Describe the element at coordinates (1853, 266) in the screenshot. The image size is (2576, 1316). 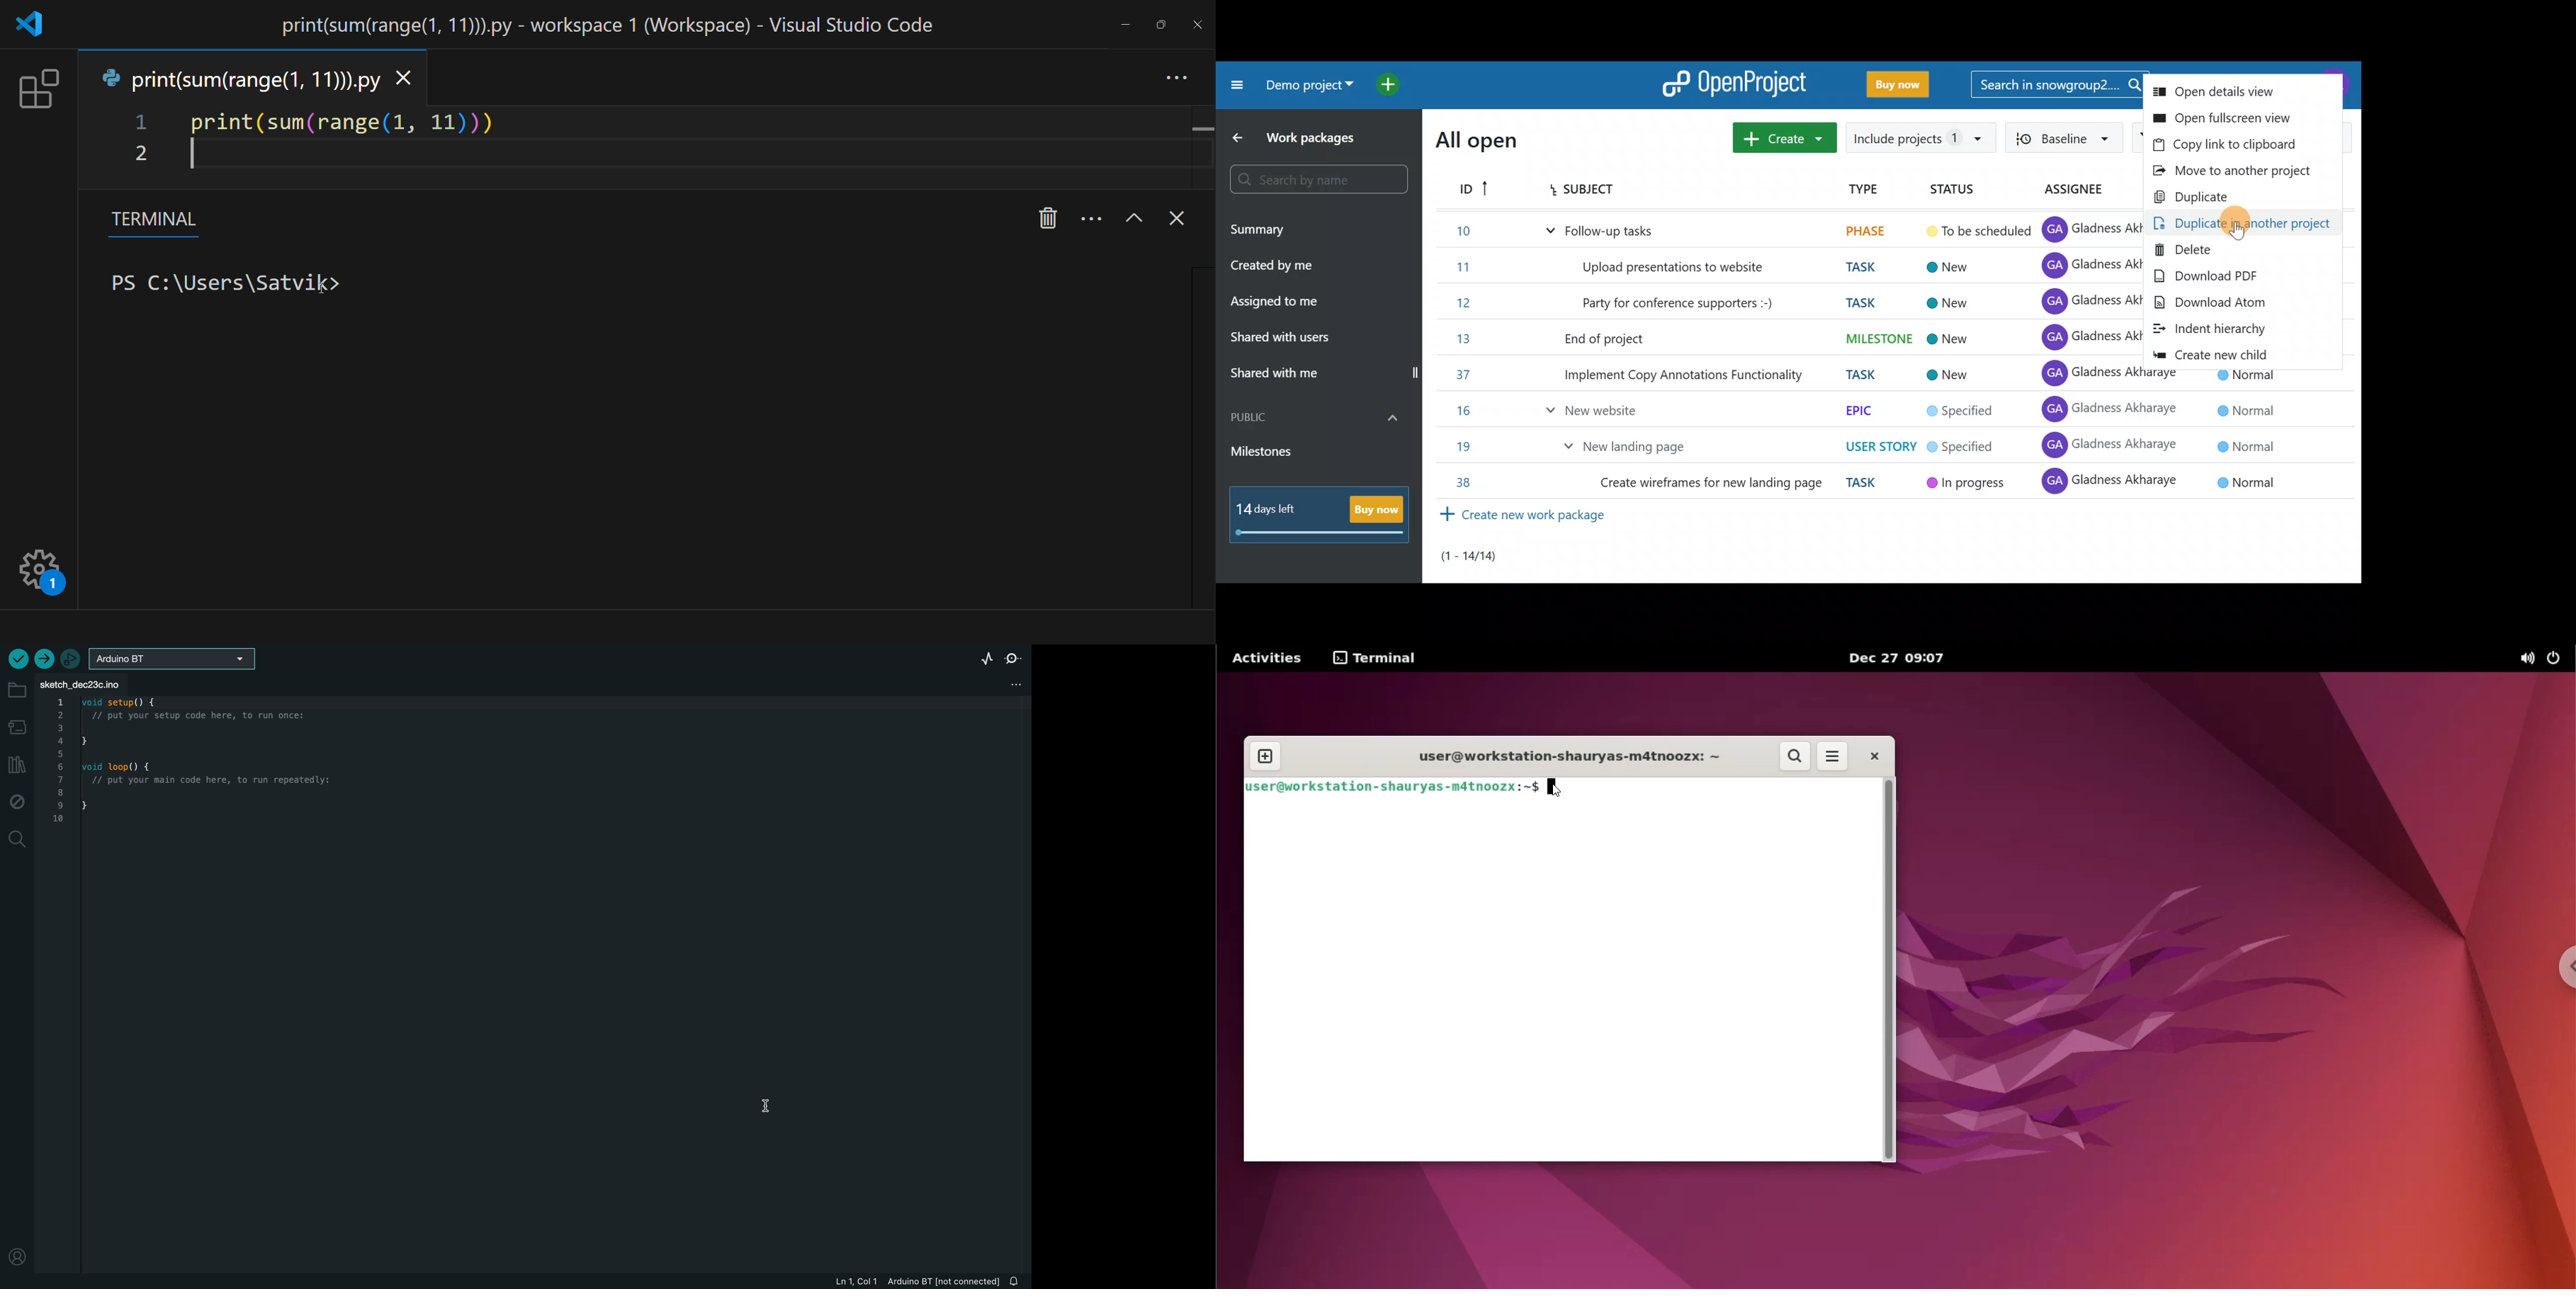
I see `TASK` at that location.